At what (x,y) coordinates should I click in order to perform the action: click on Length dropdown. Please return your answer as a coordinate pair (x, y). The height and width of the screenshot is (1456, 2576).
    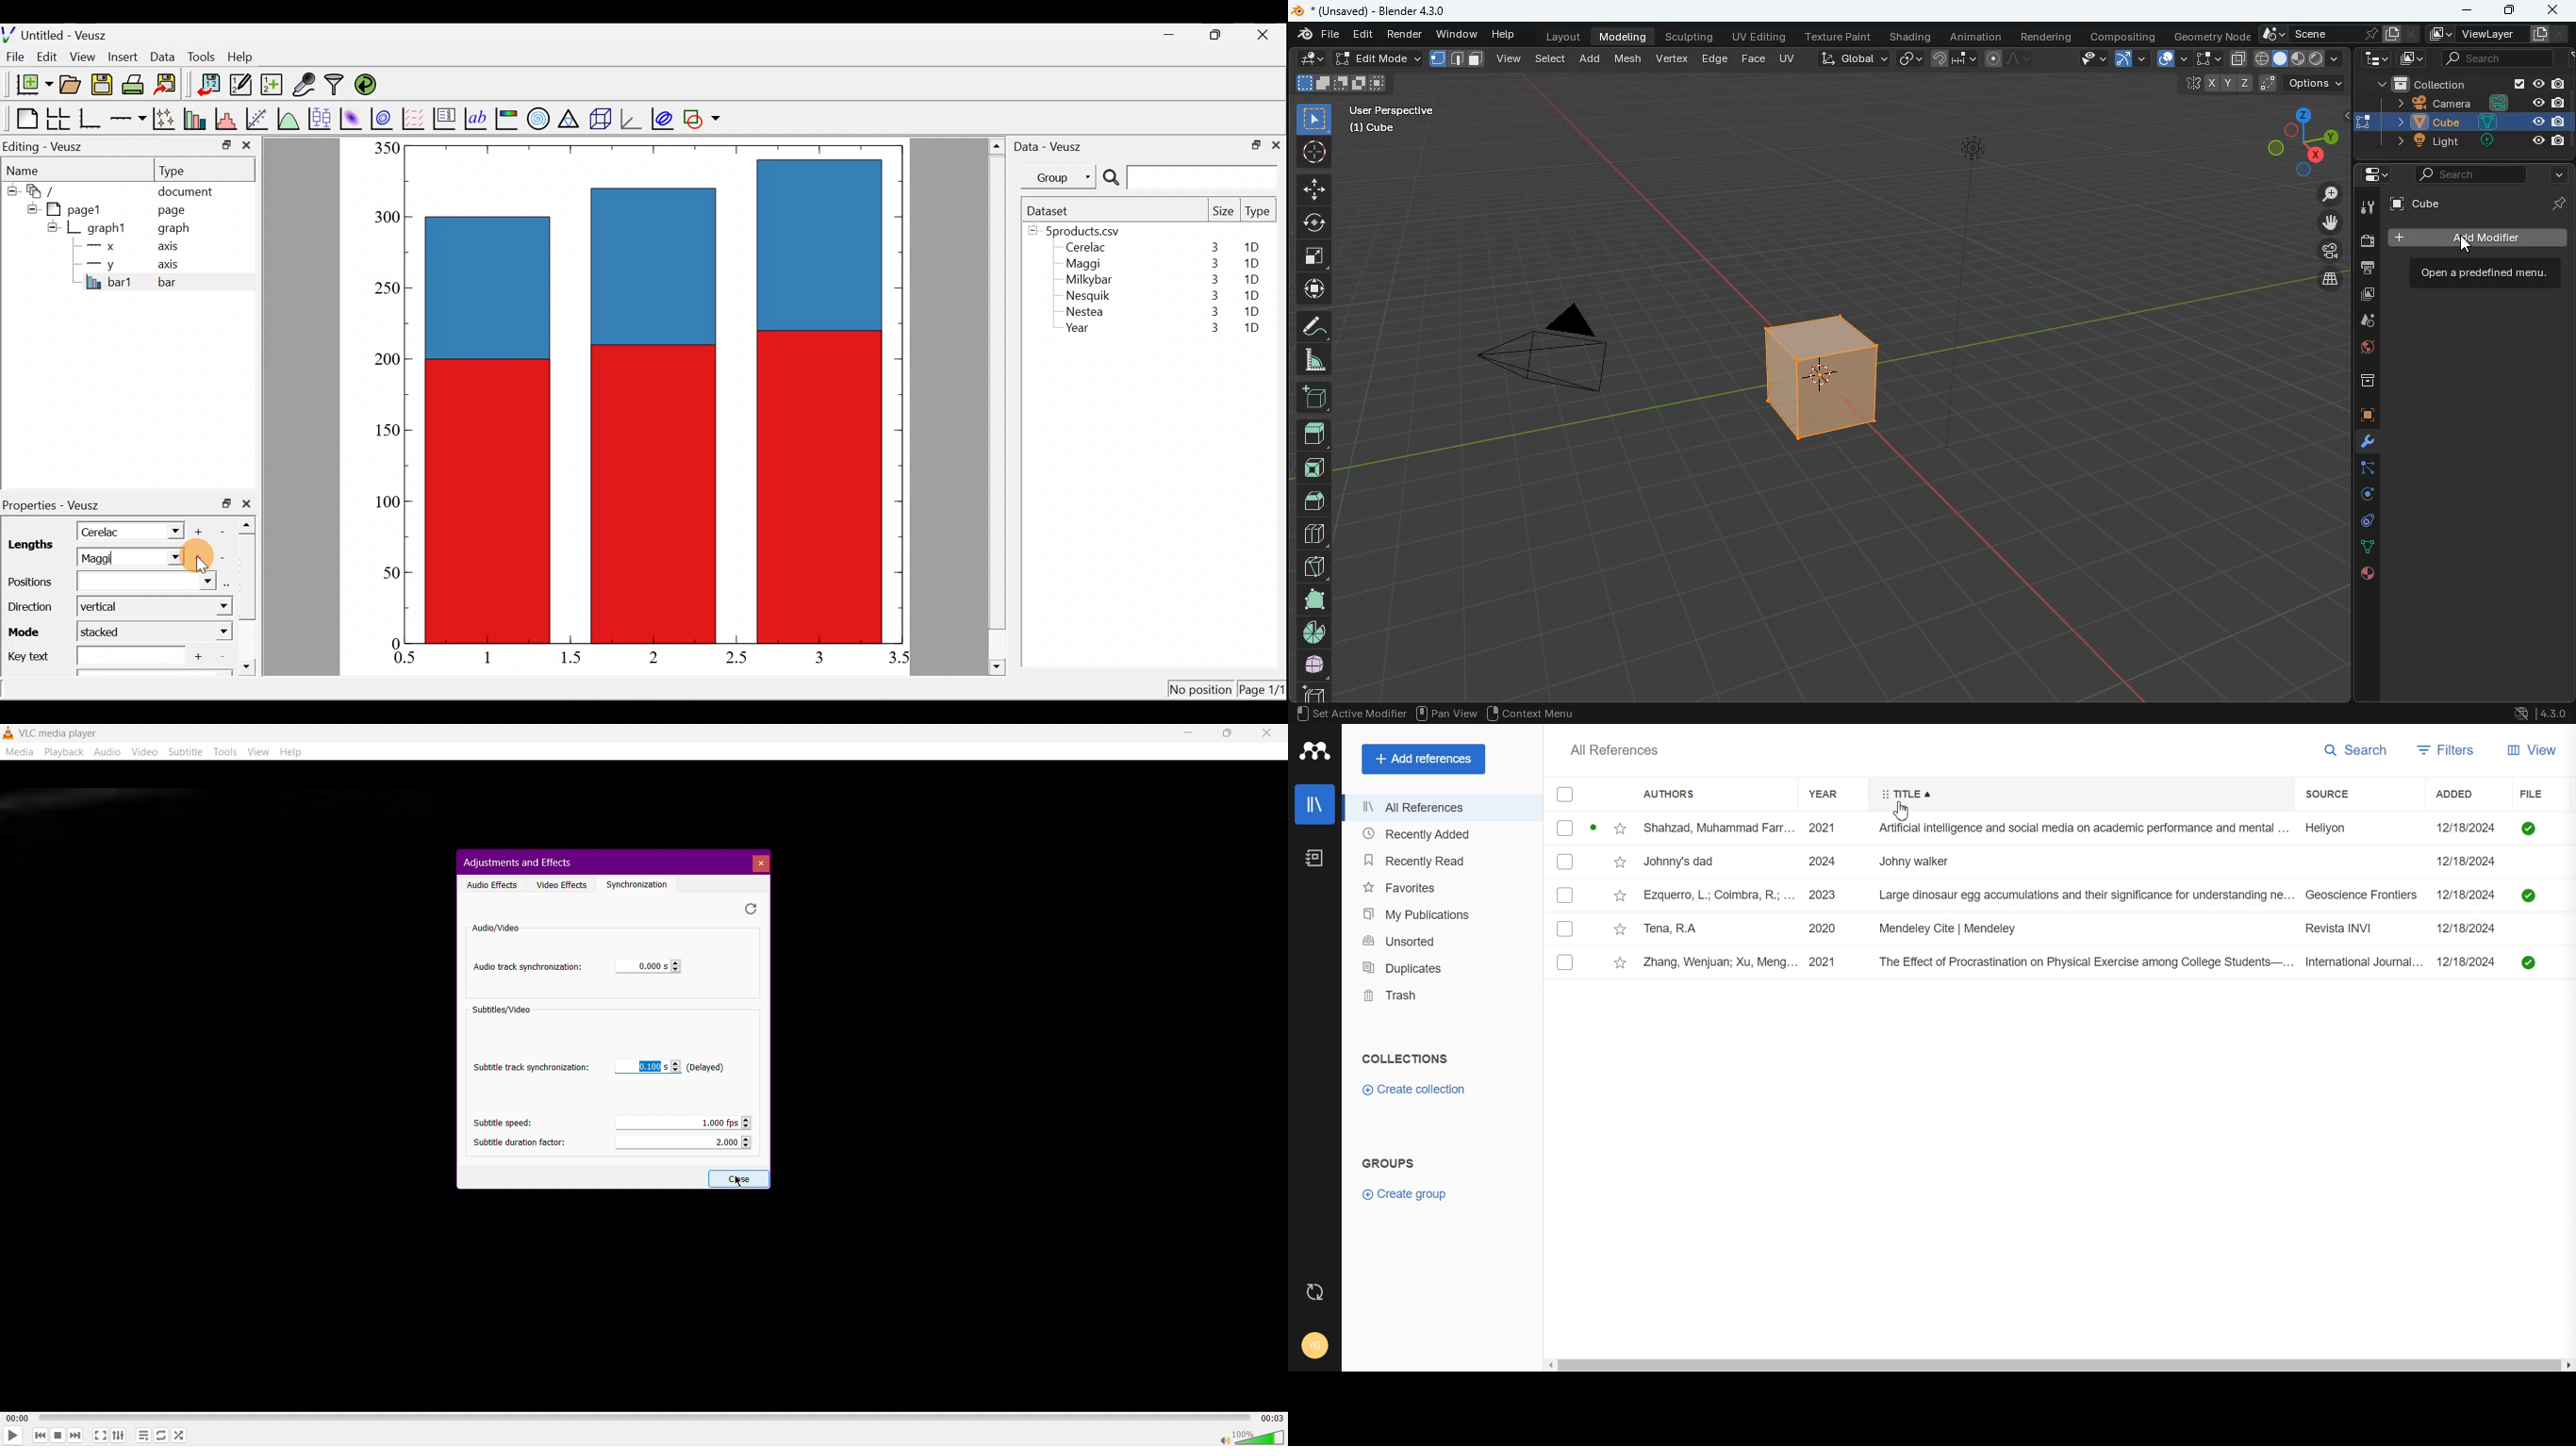
    Looking at the image, I should click on (172, 558).